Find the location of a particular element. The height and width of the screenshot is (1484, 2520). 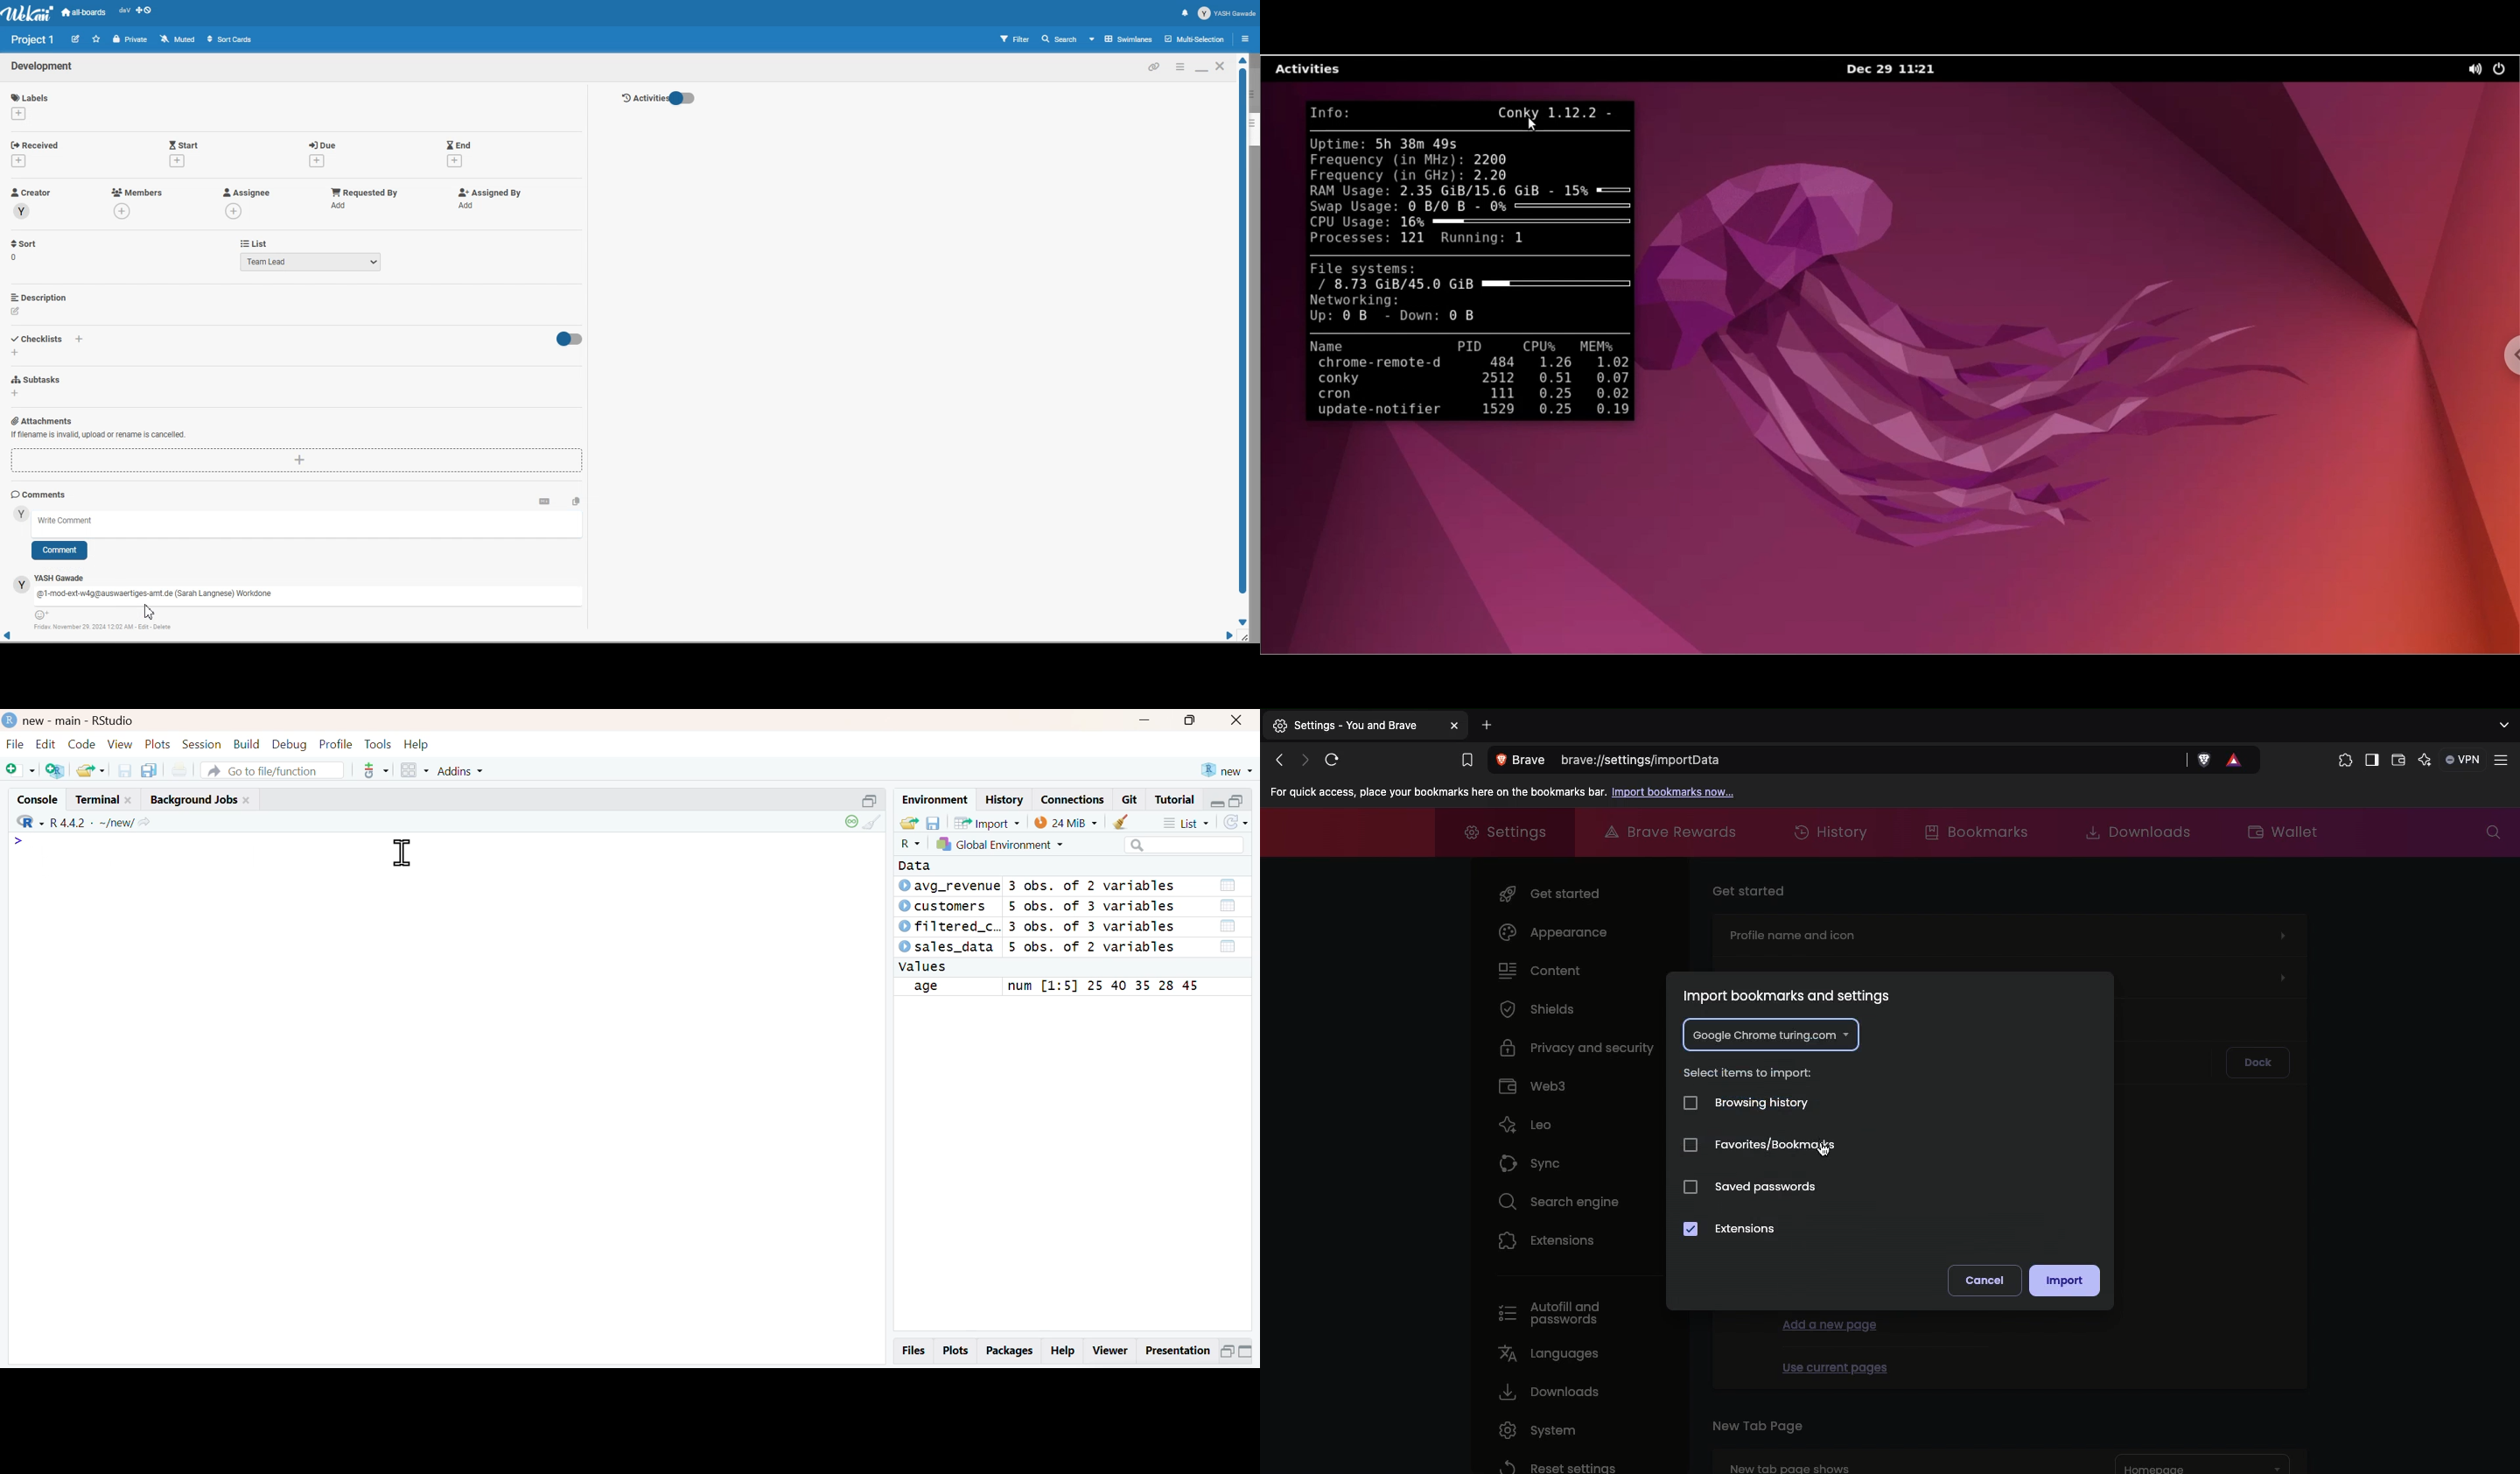

Console pane is located at coordinates (446, 1039).